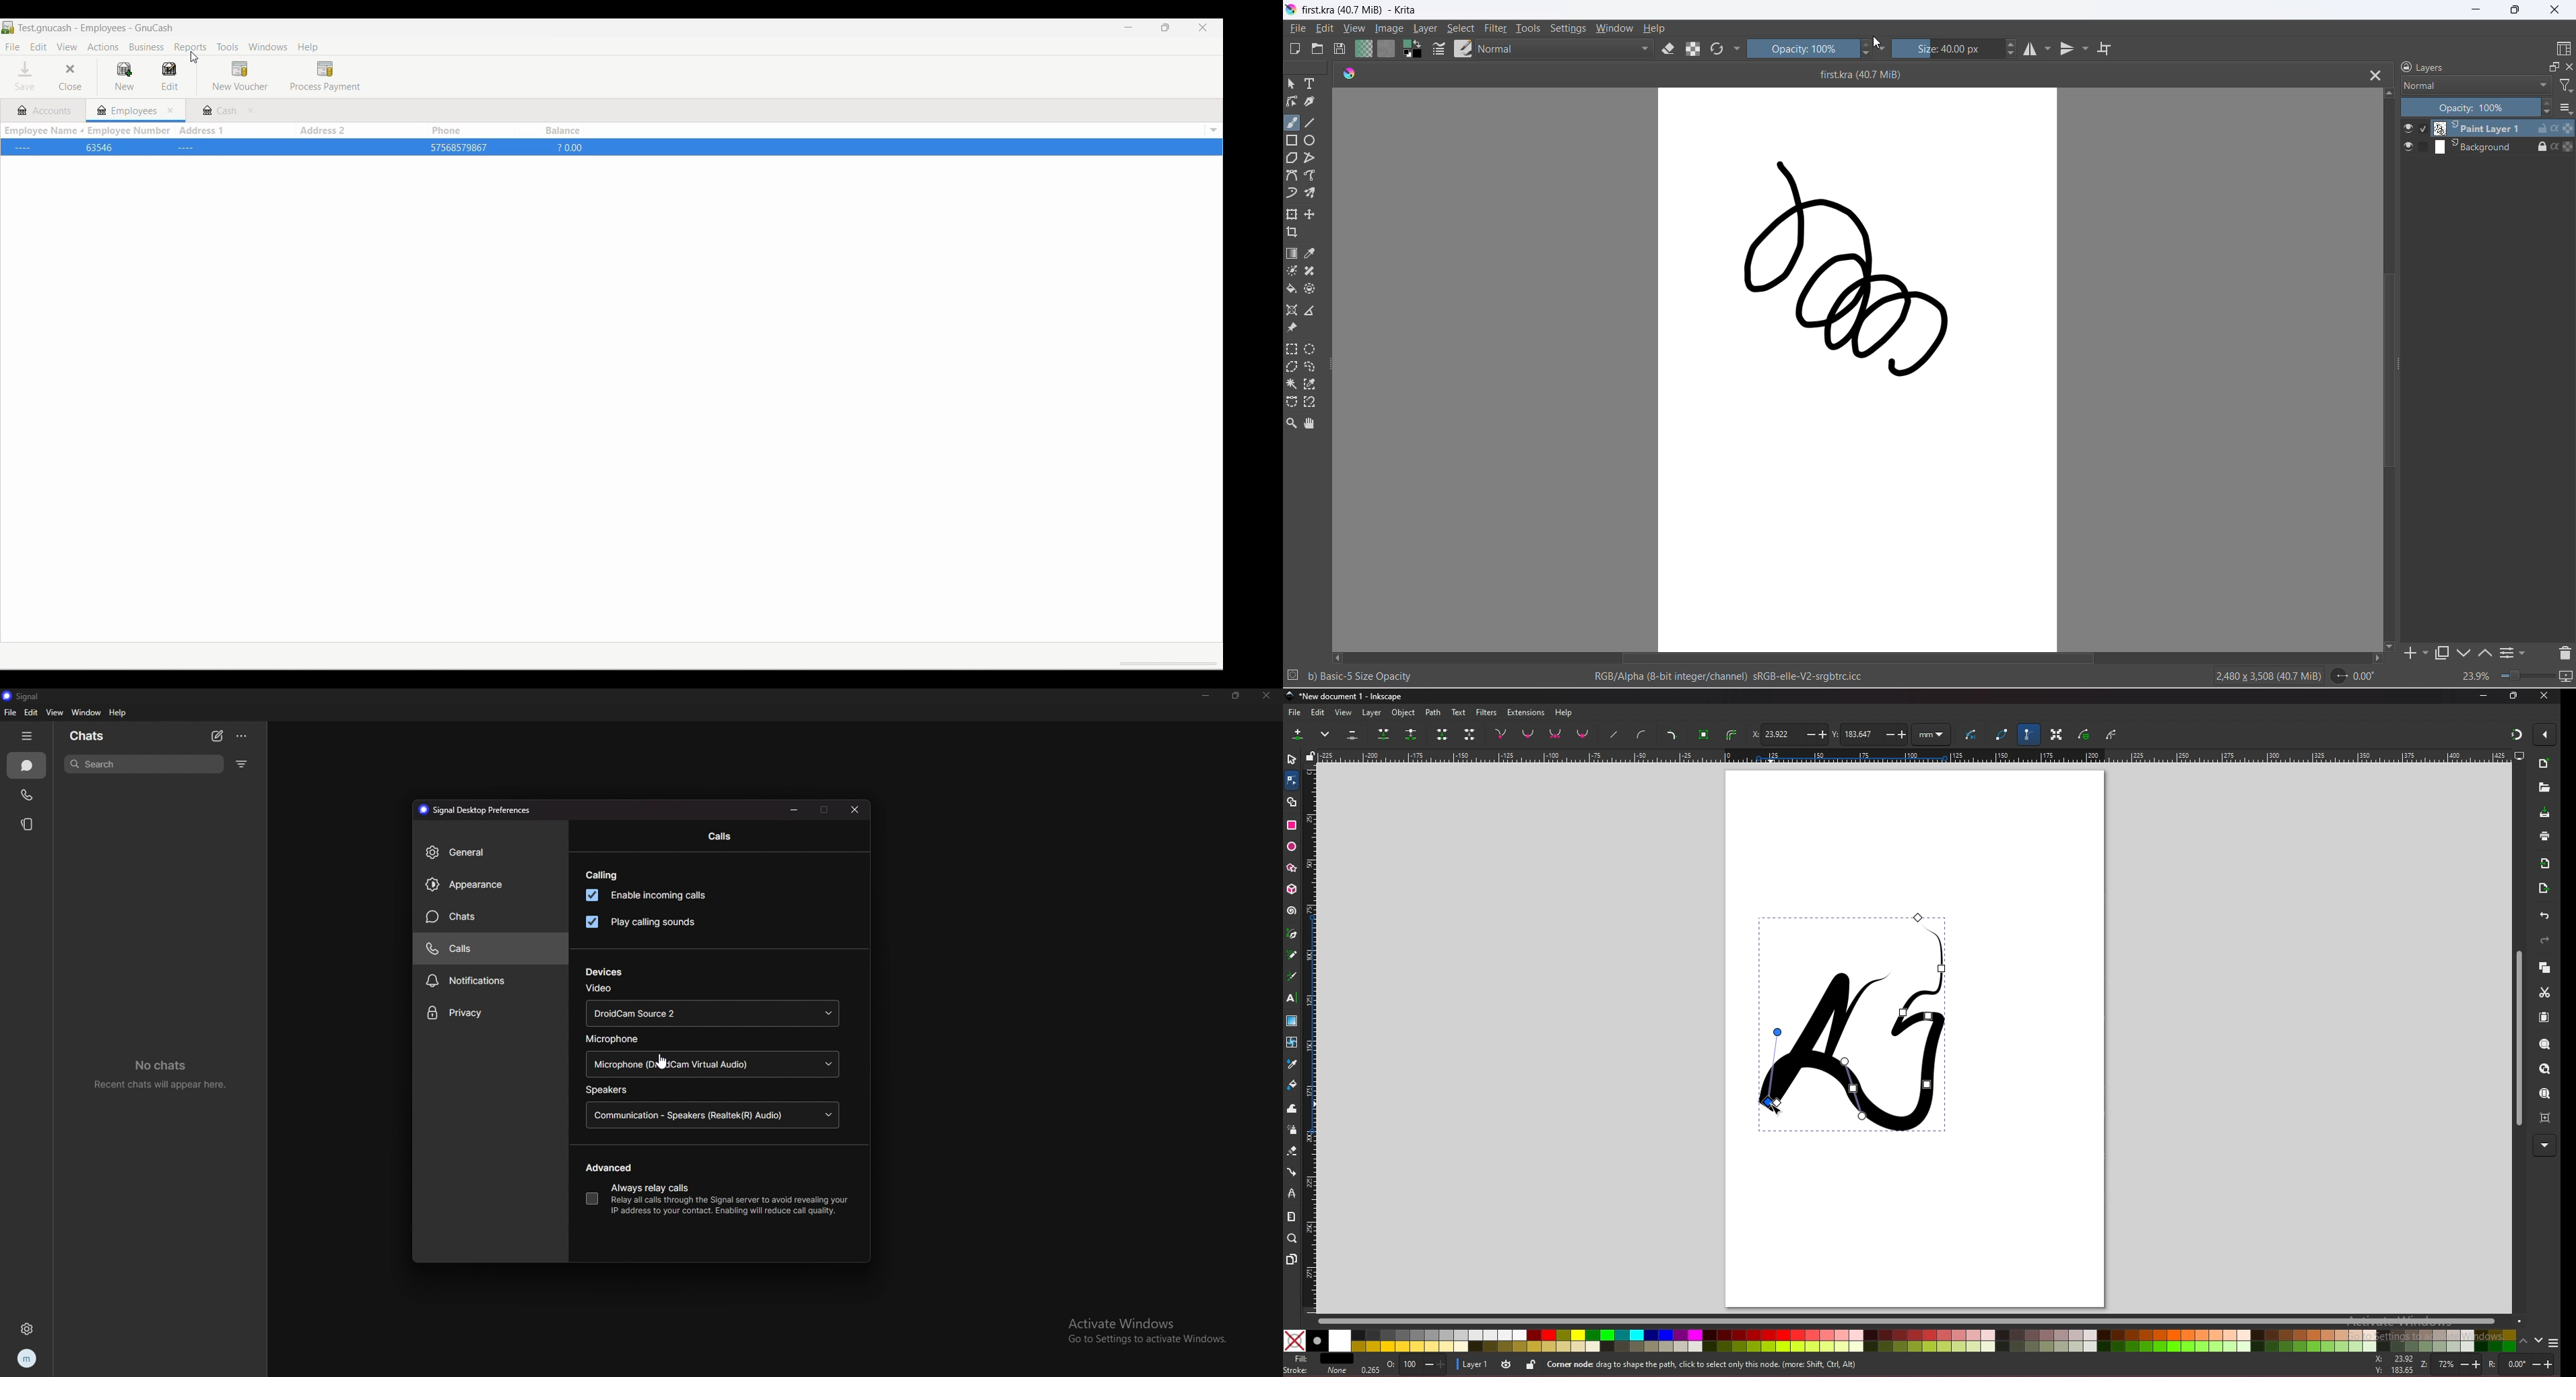  I want to click on Bezier curve selection tool, so click(1292, 402).